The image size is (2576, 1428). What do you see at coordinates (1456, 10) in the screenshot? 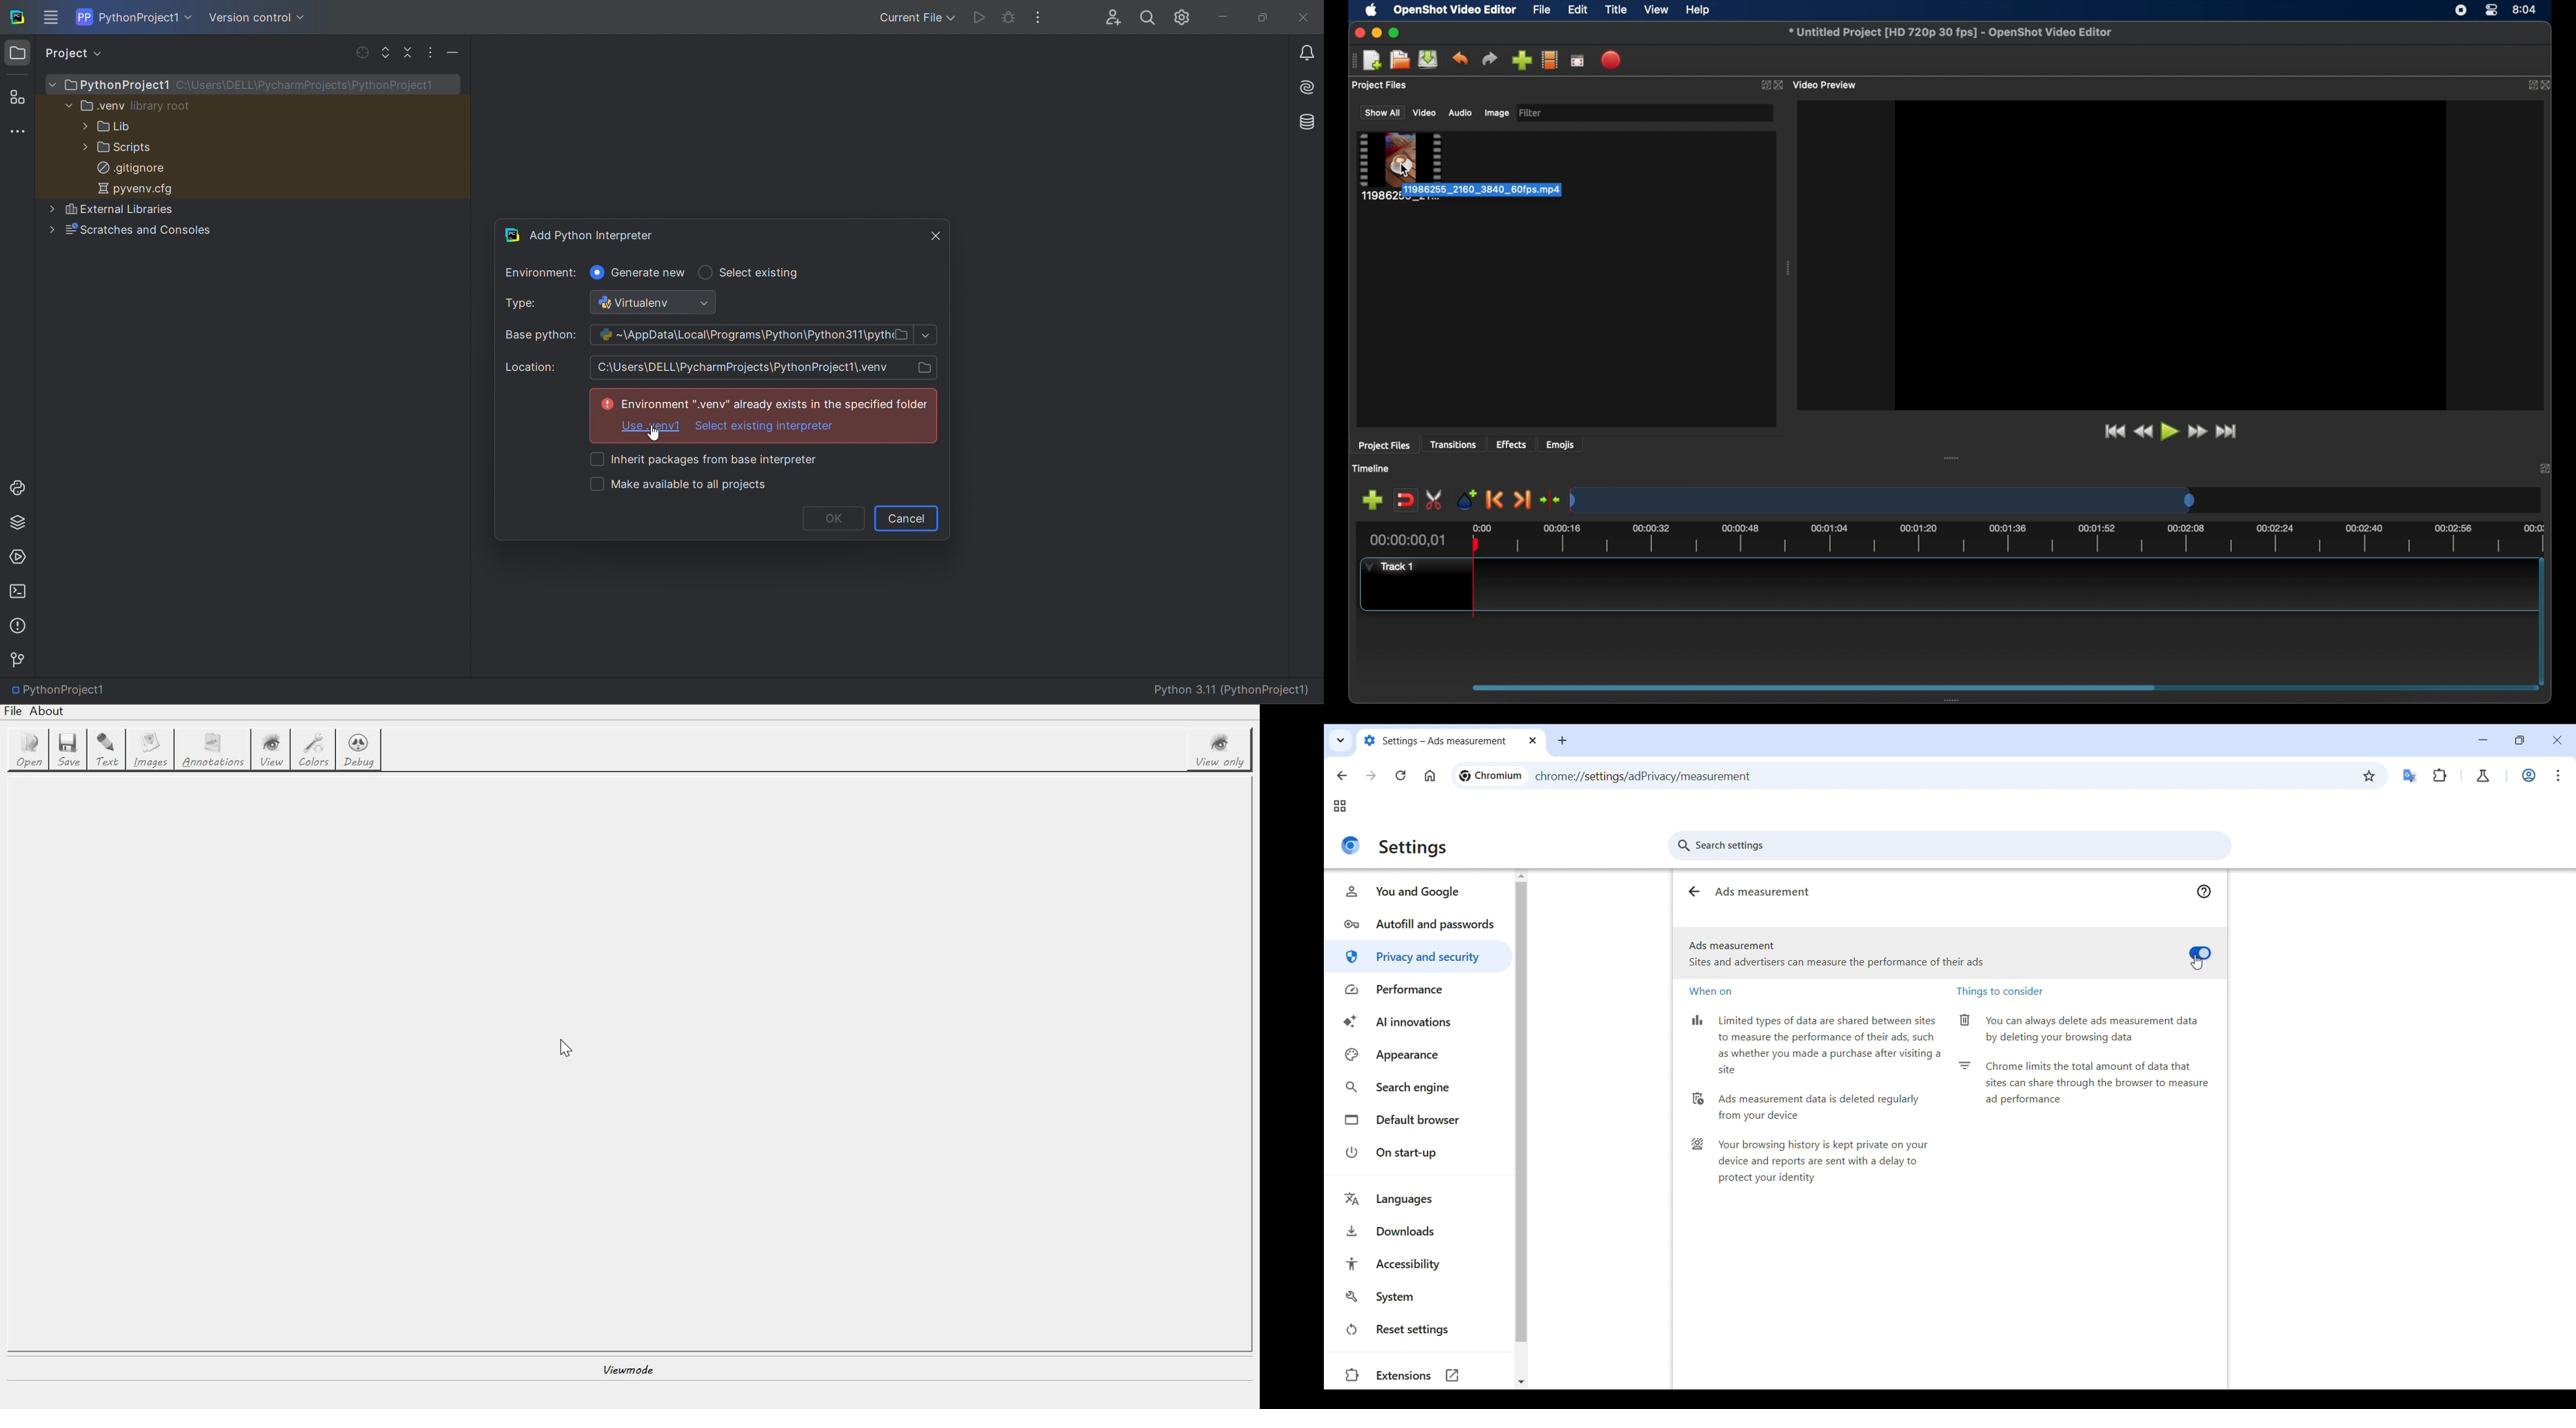
I see `openshot video editor` at bounding box center [1456, 10].